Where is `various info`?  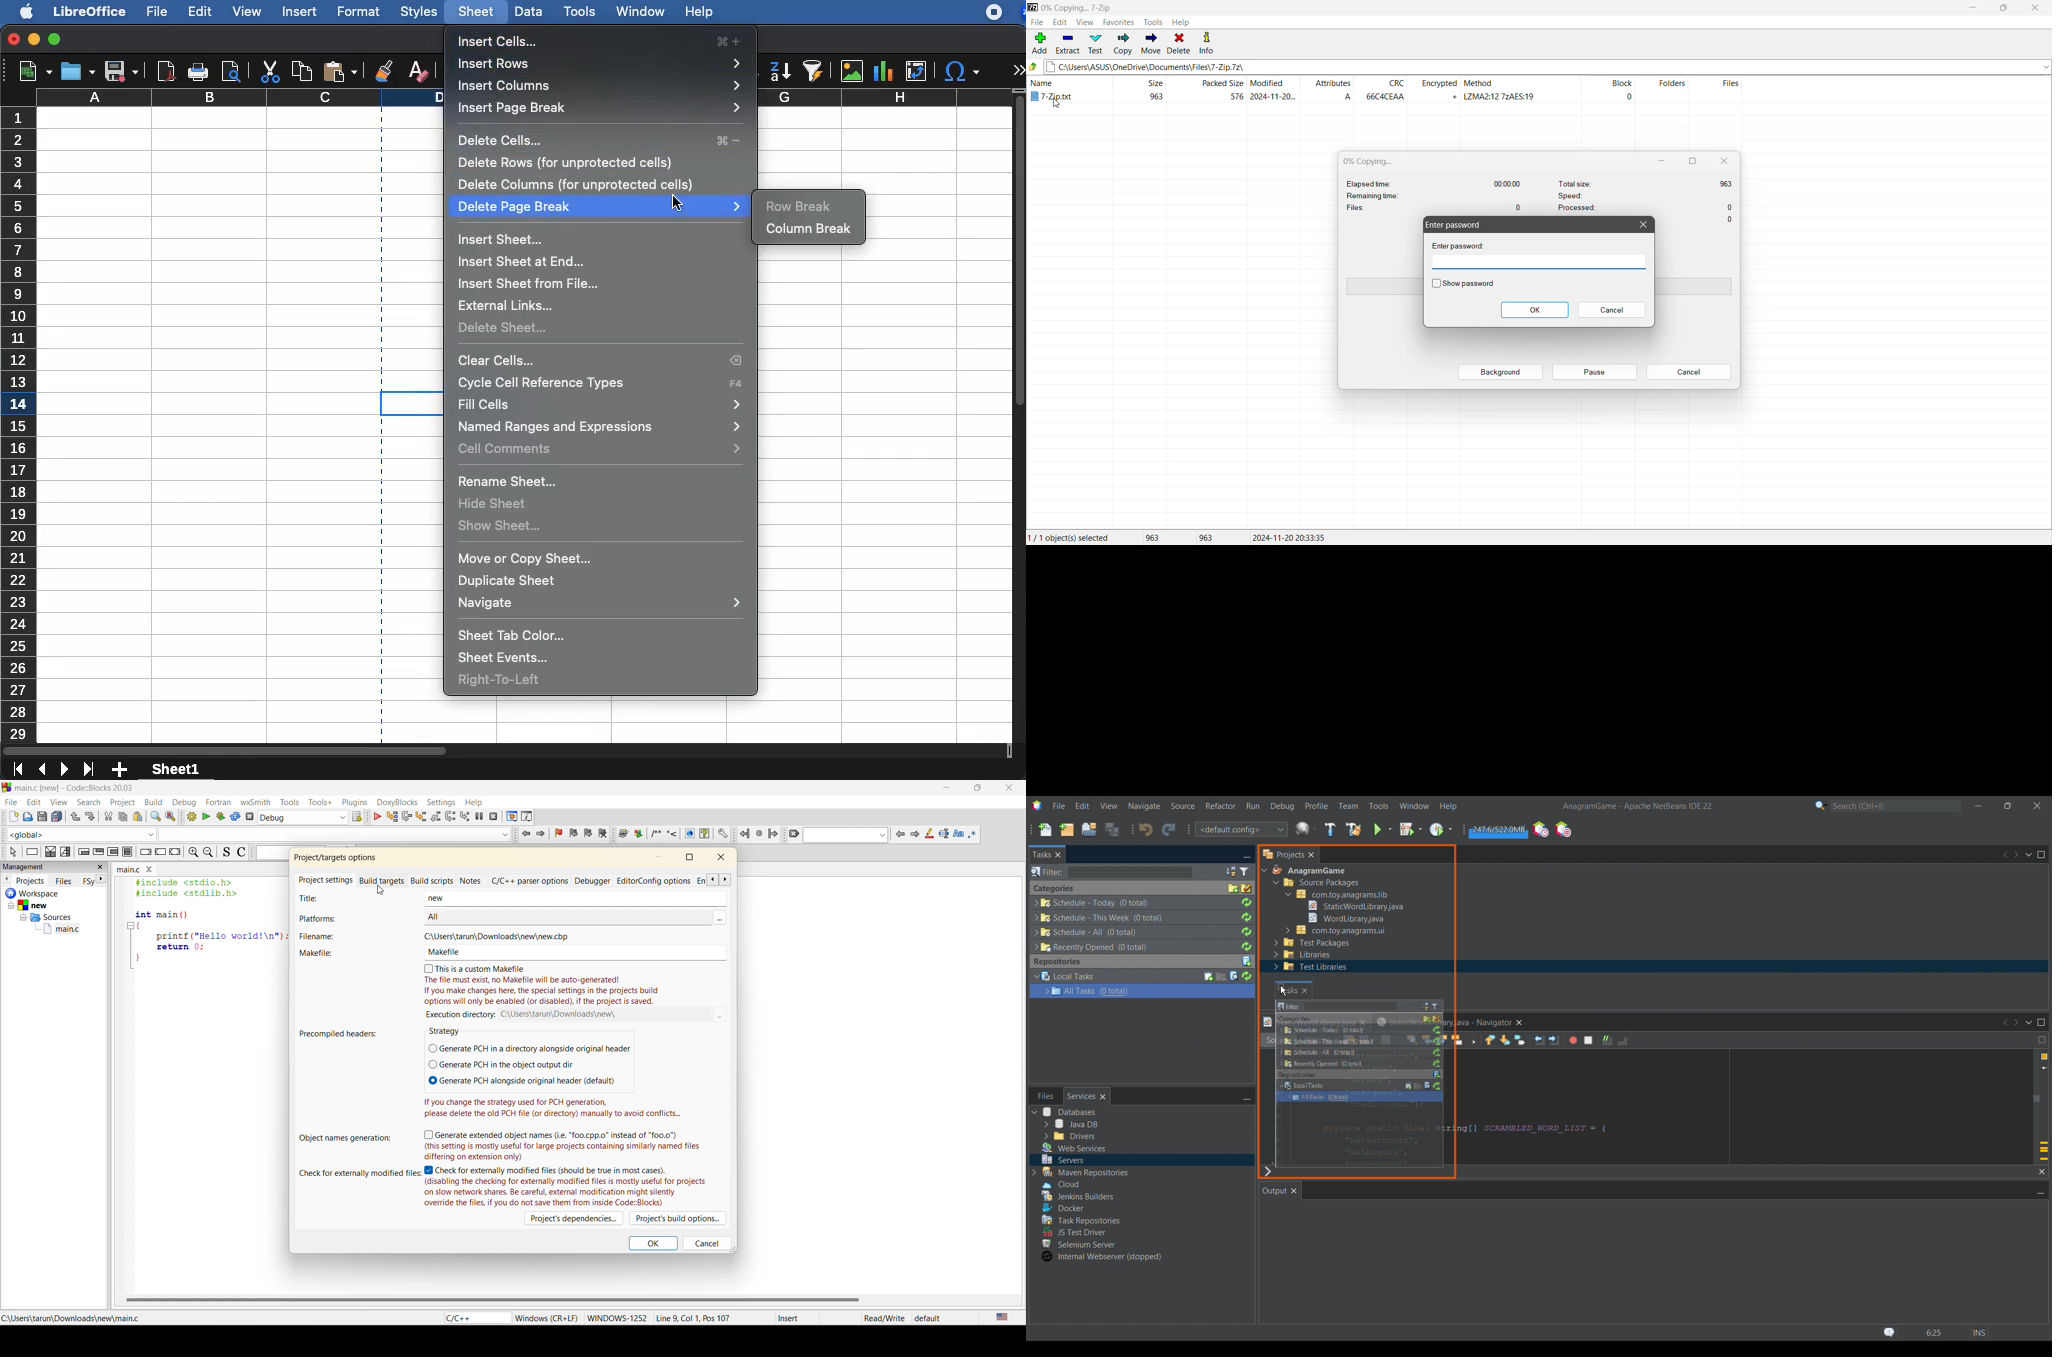
various info is located at coordinates (527, 816).